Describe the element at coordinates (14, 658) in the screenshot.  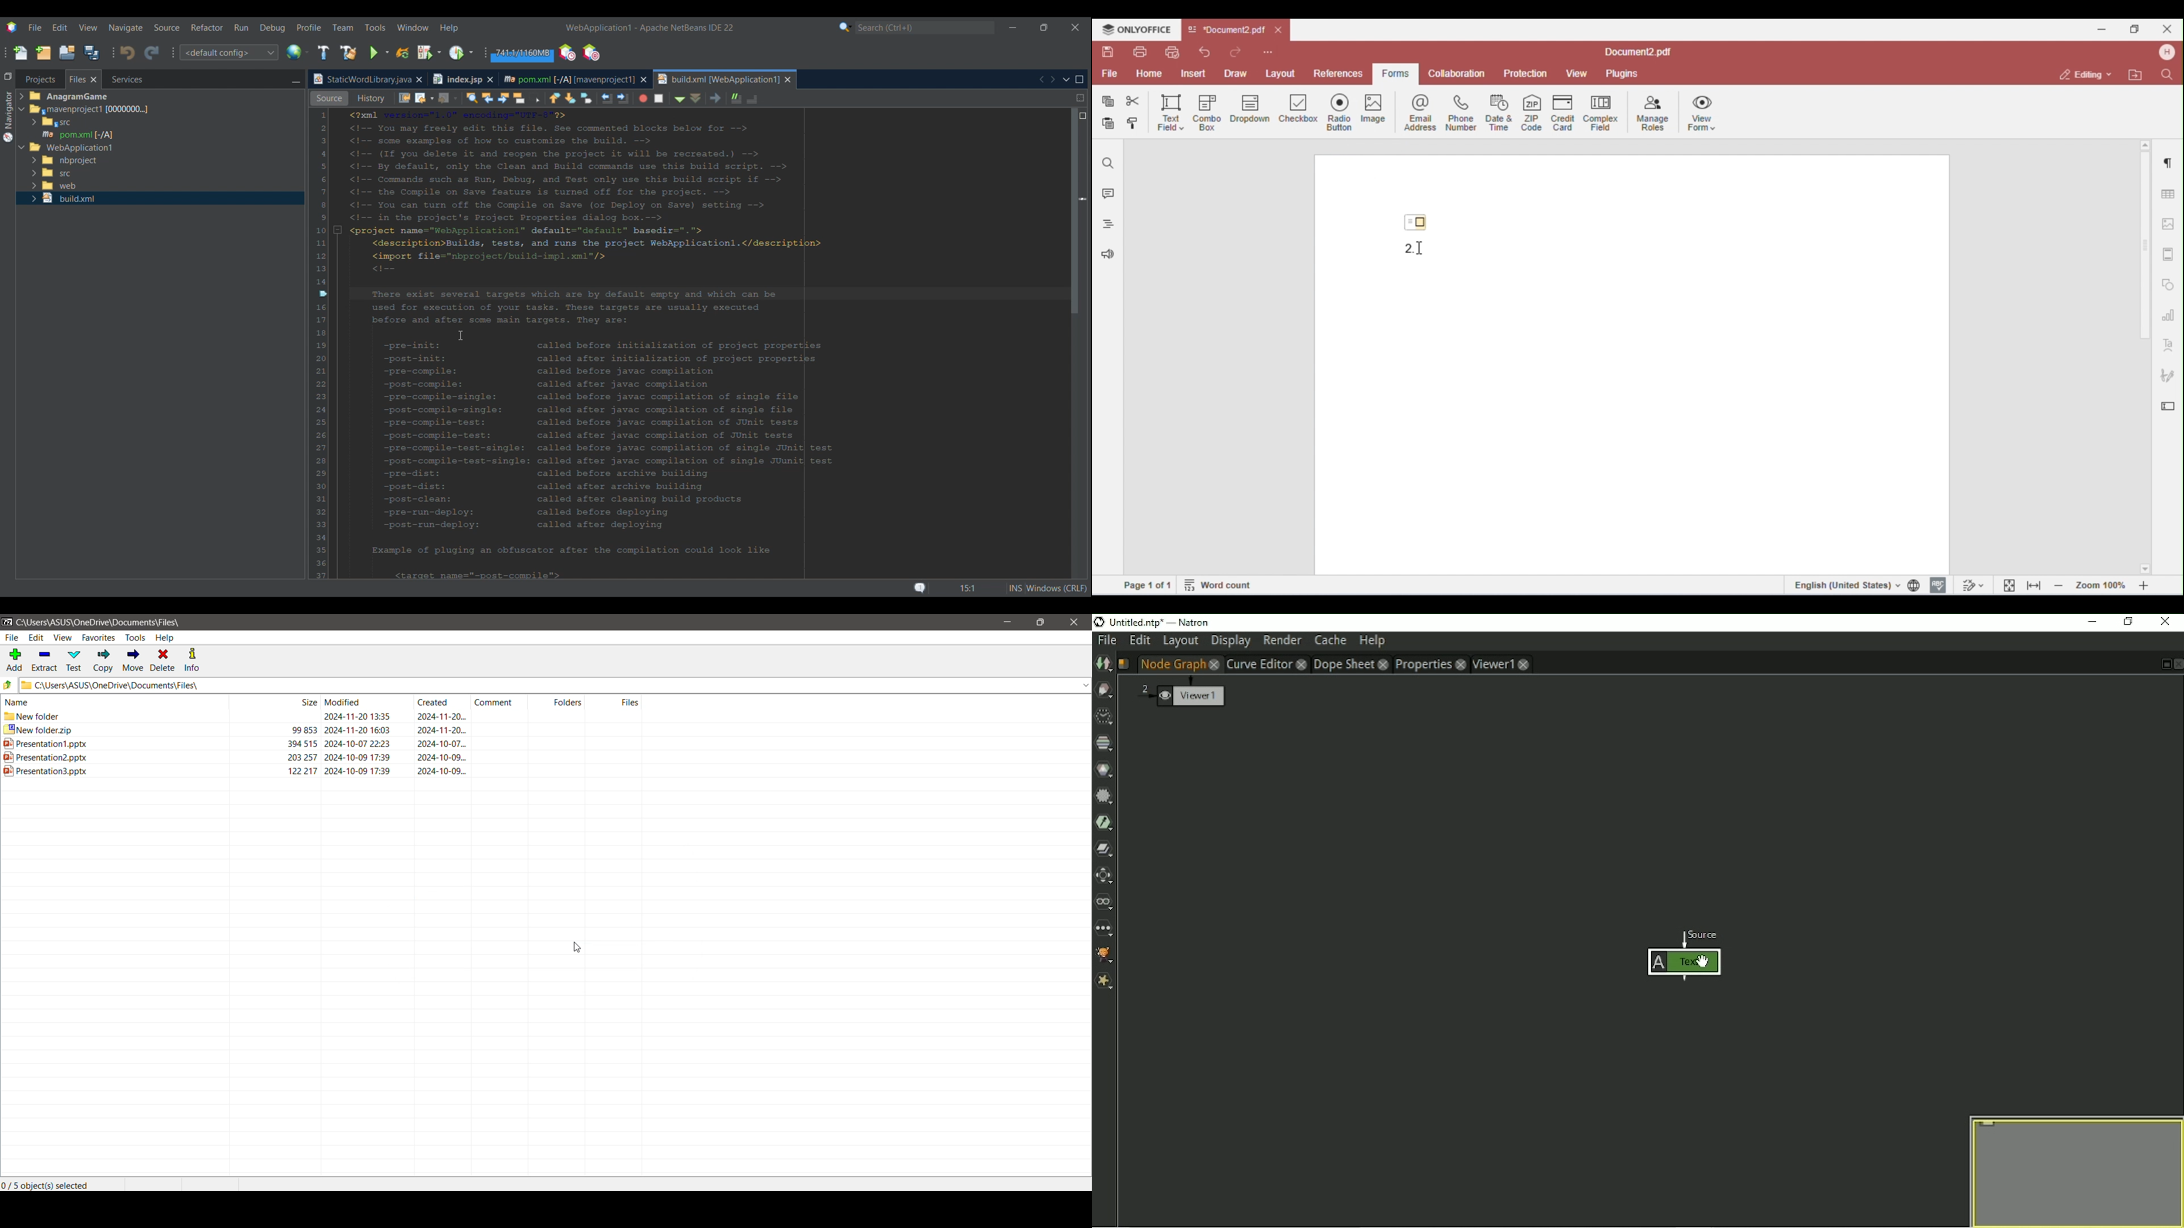
I see `Add` at that location.